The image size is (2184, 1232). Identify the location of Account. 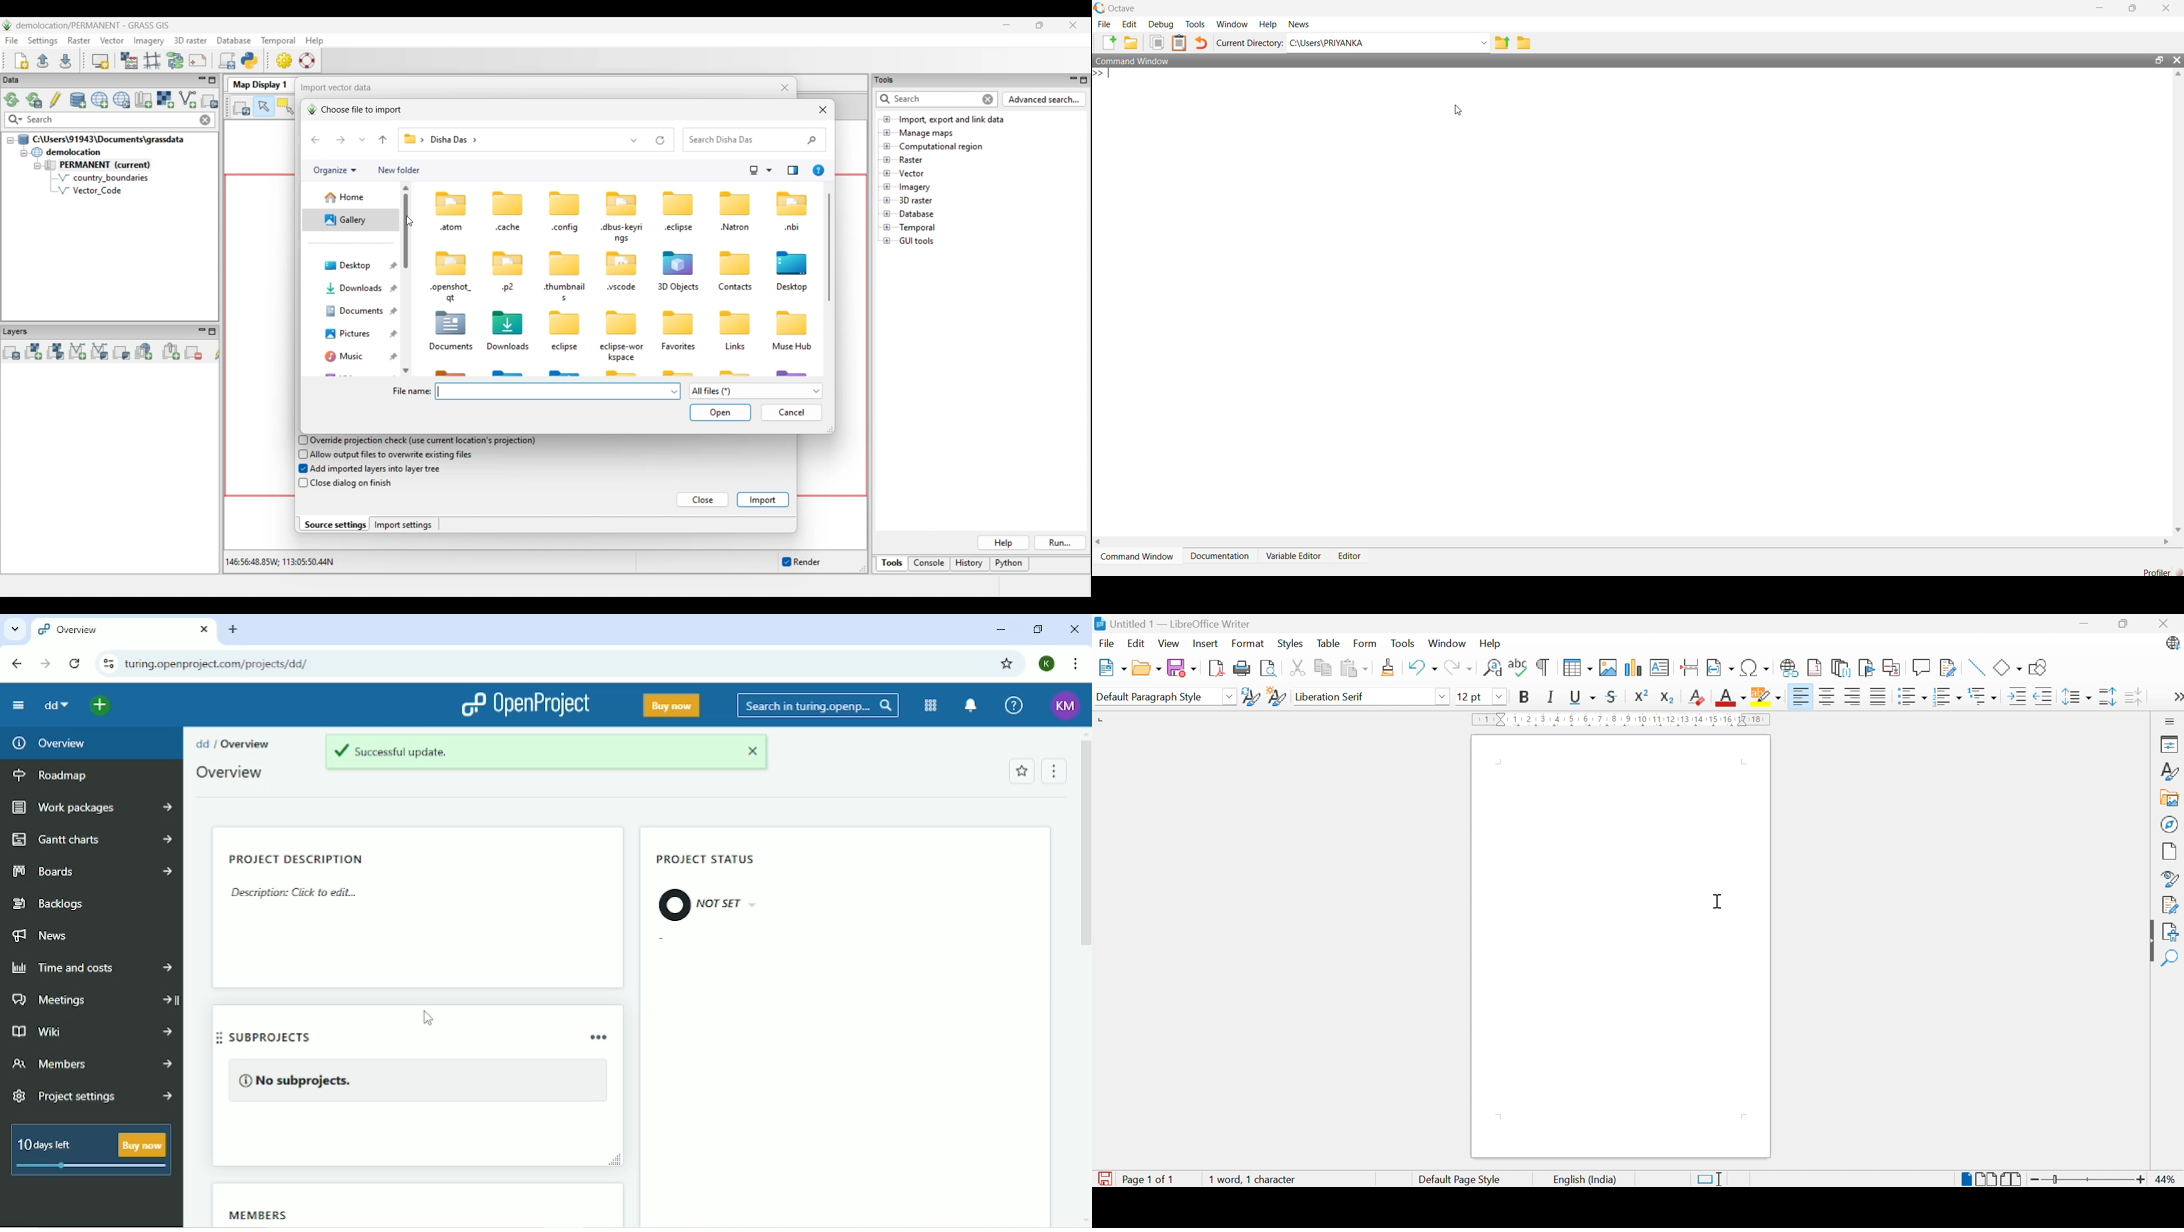
(1046, 664).